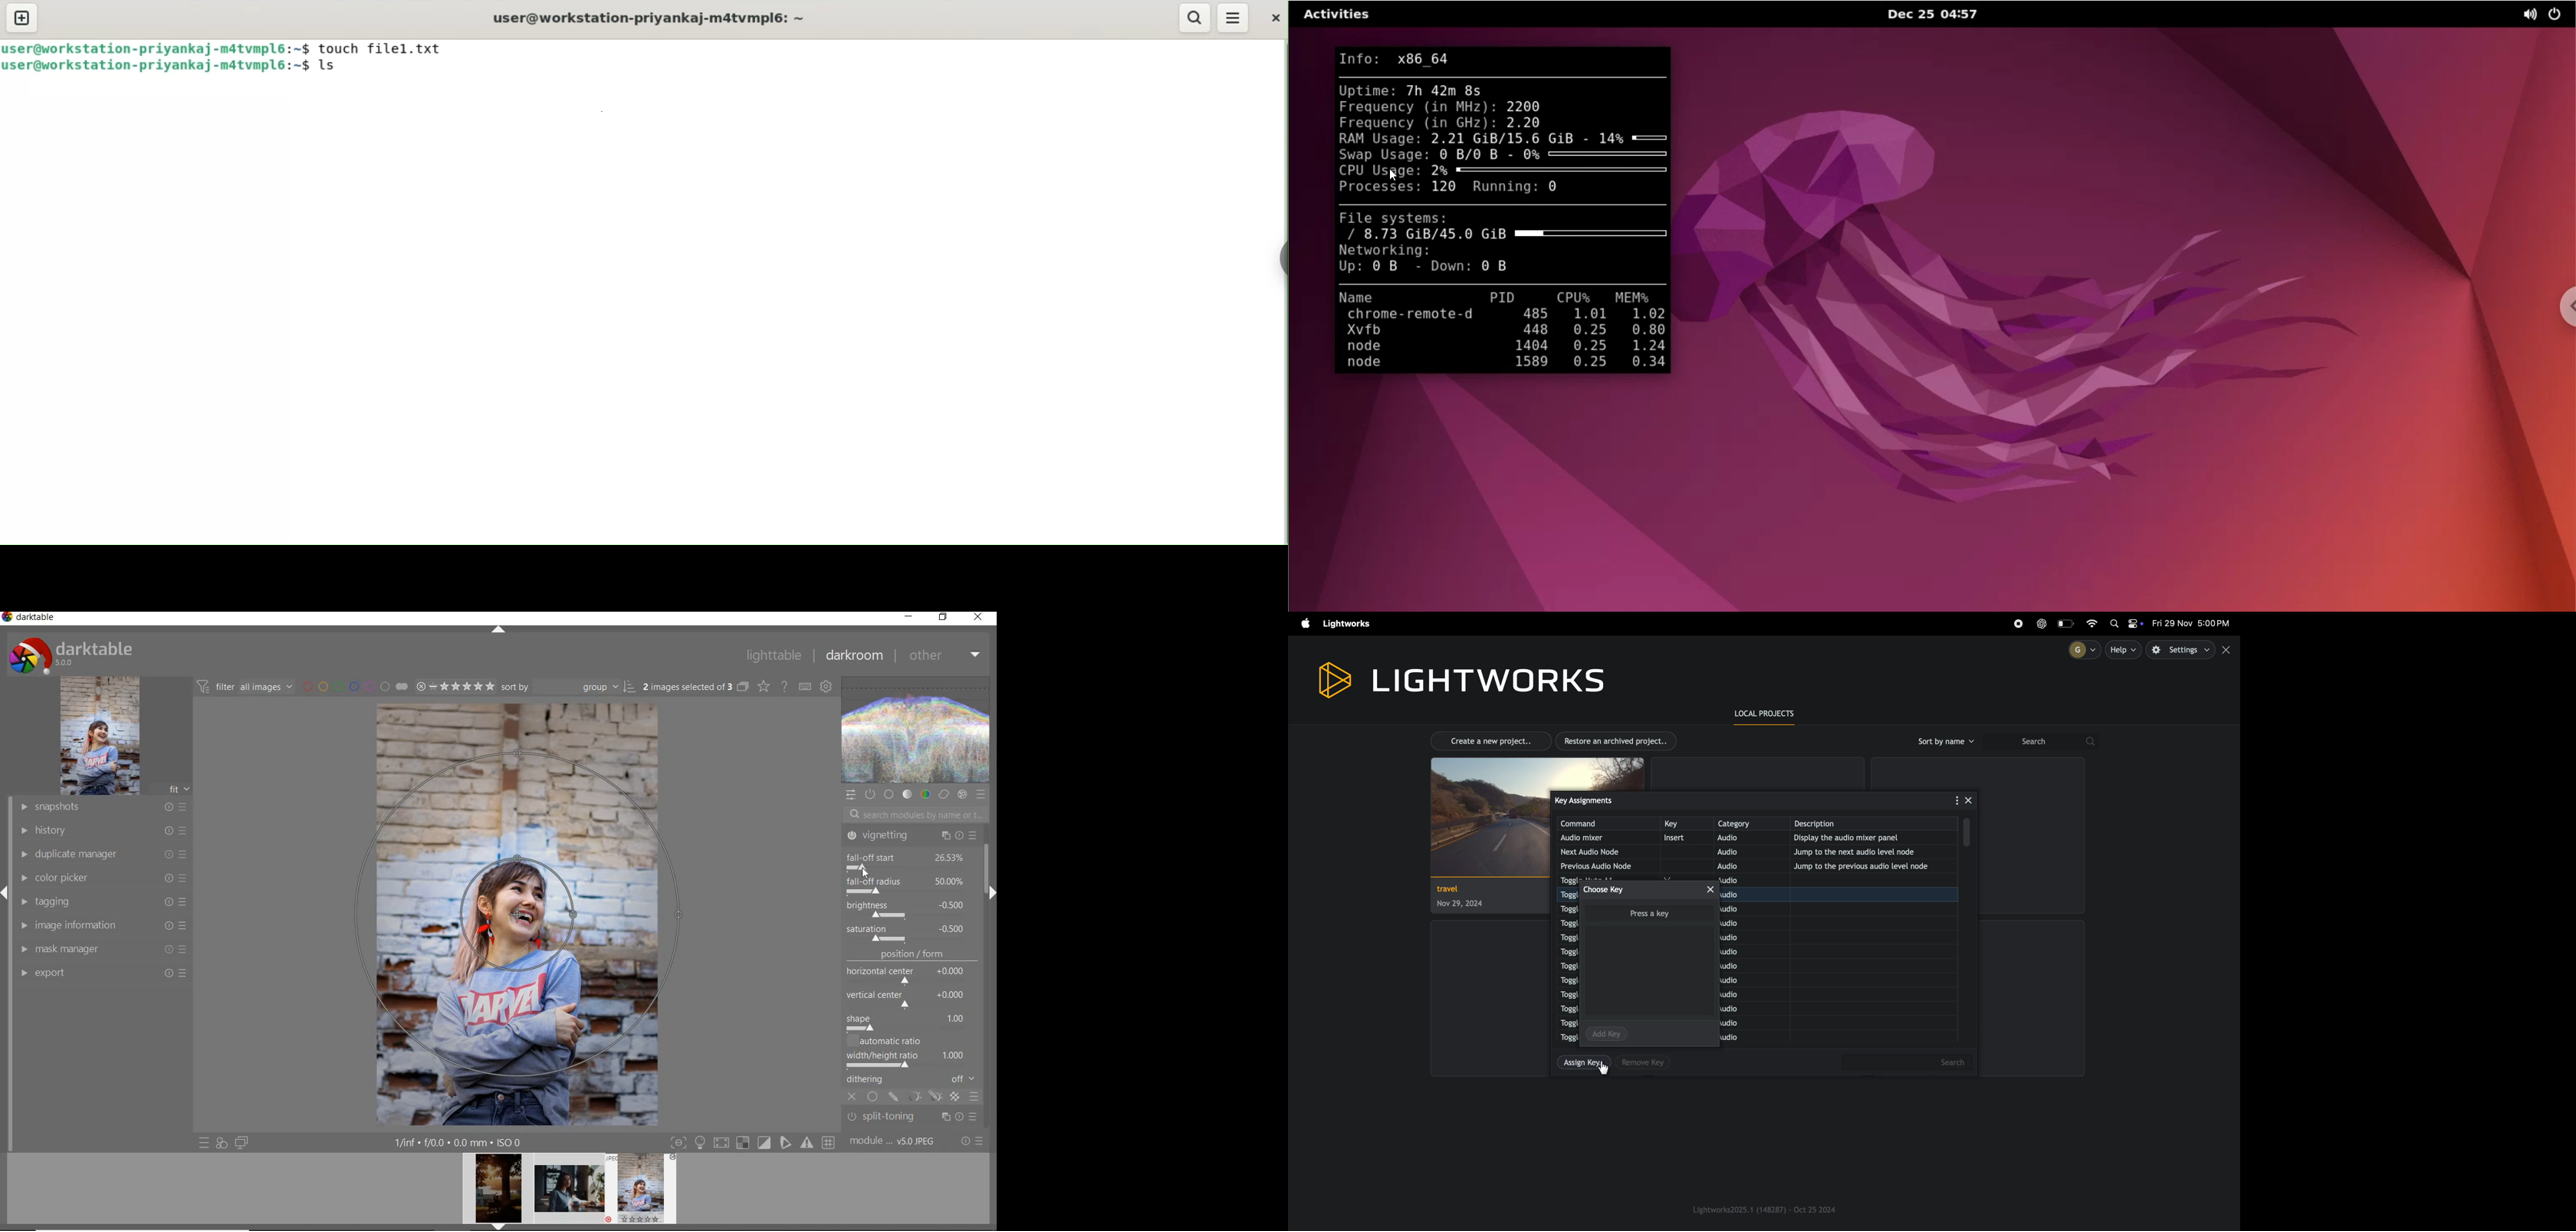 The image size is (2576, 1232). I want to click on add key, so click(1608, 1032).